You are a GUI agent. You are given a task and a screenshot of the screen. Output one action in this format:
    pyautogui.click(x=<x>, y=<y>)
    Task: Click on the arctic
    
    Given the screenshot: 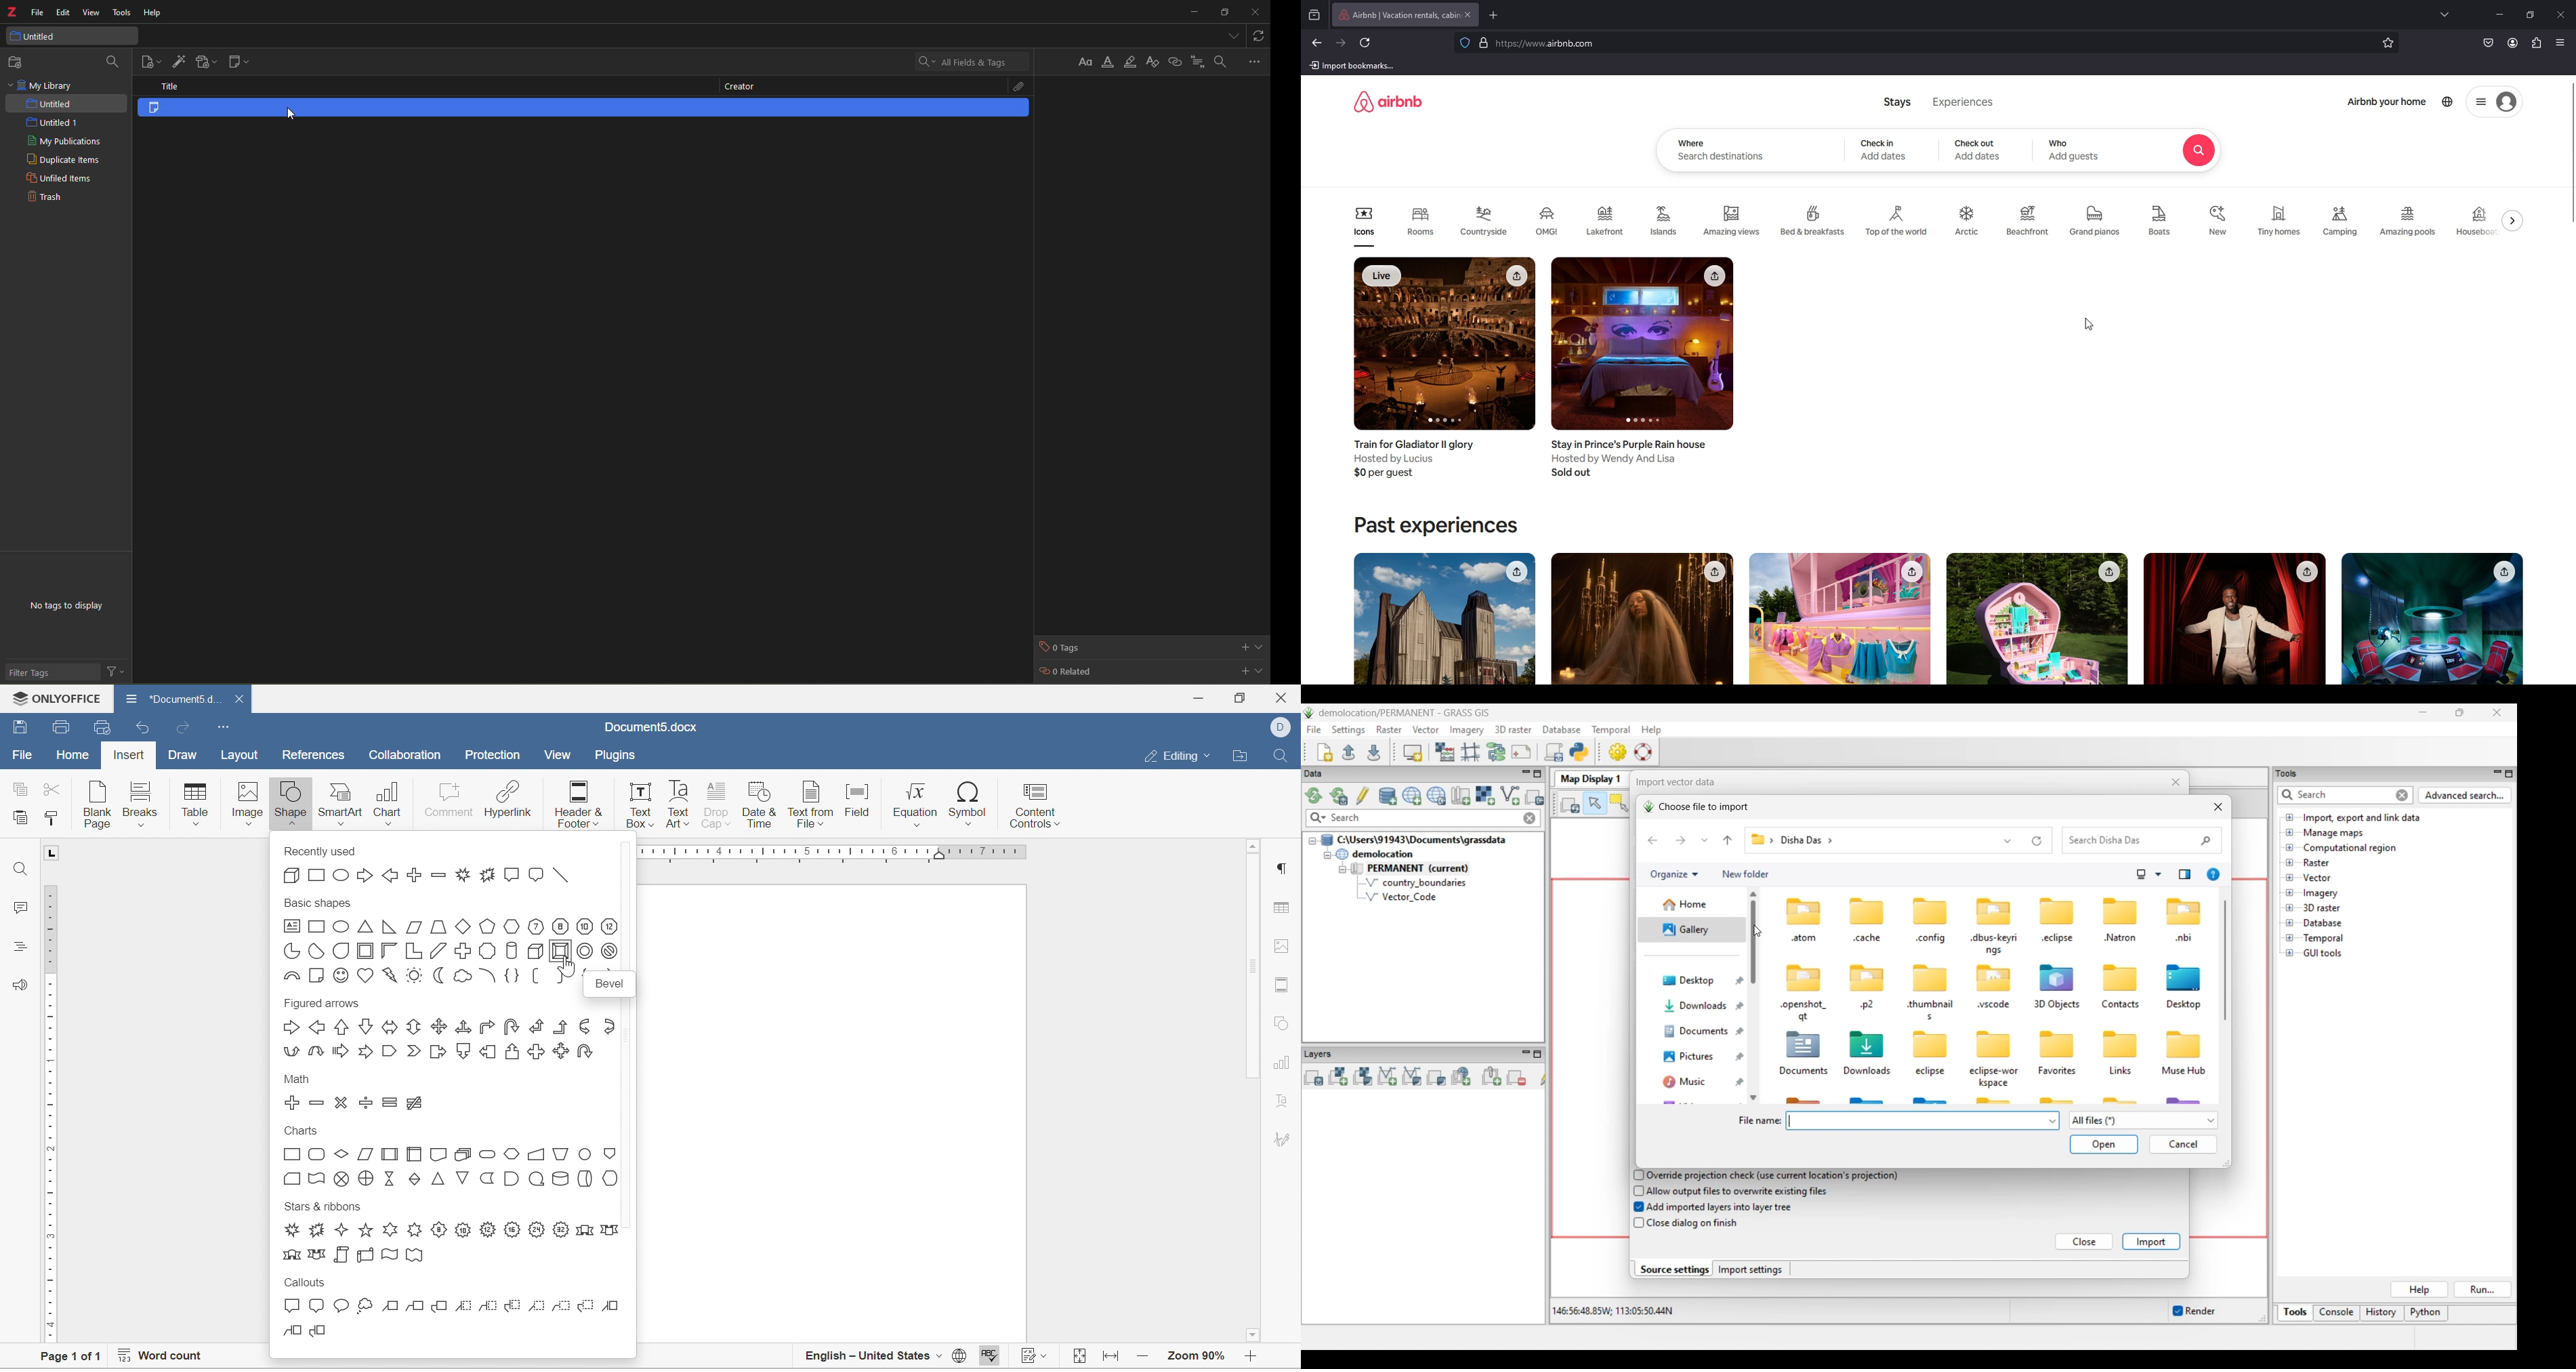 What is the action you would take?
    pyautogui.click(x=1969, y=221)
    